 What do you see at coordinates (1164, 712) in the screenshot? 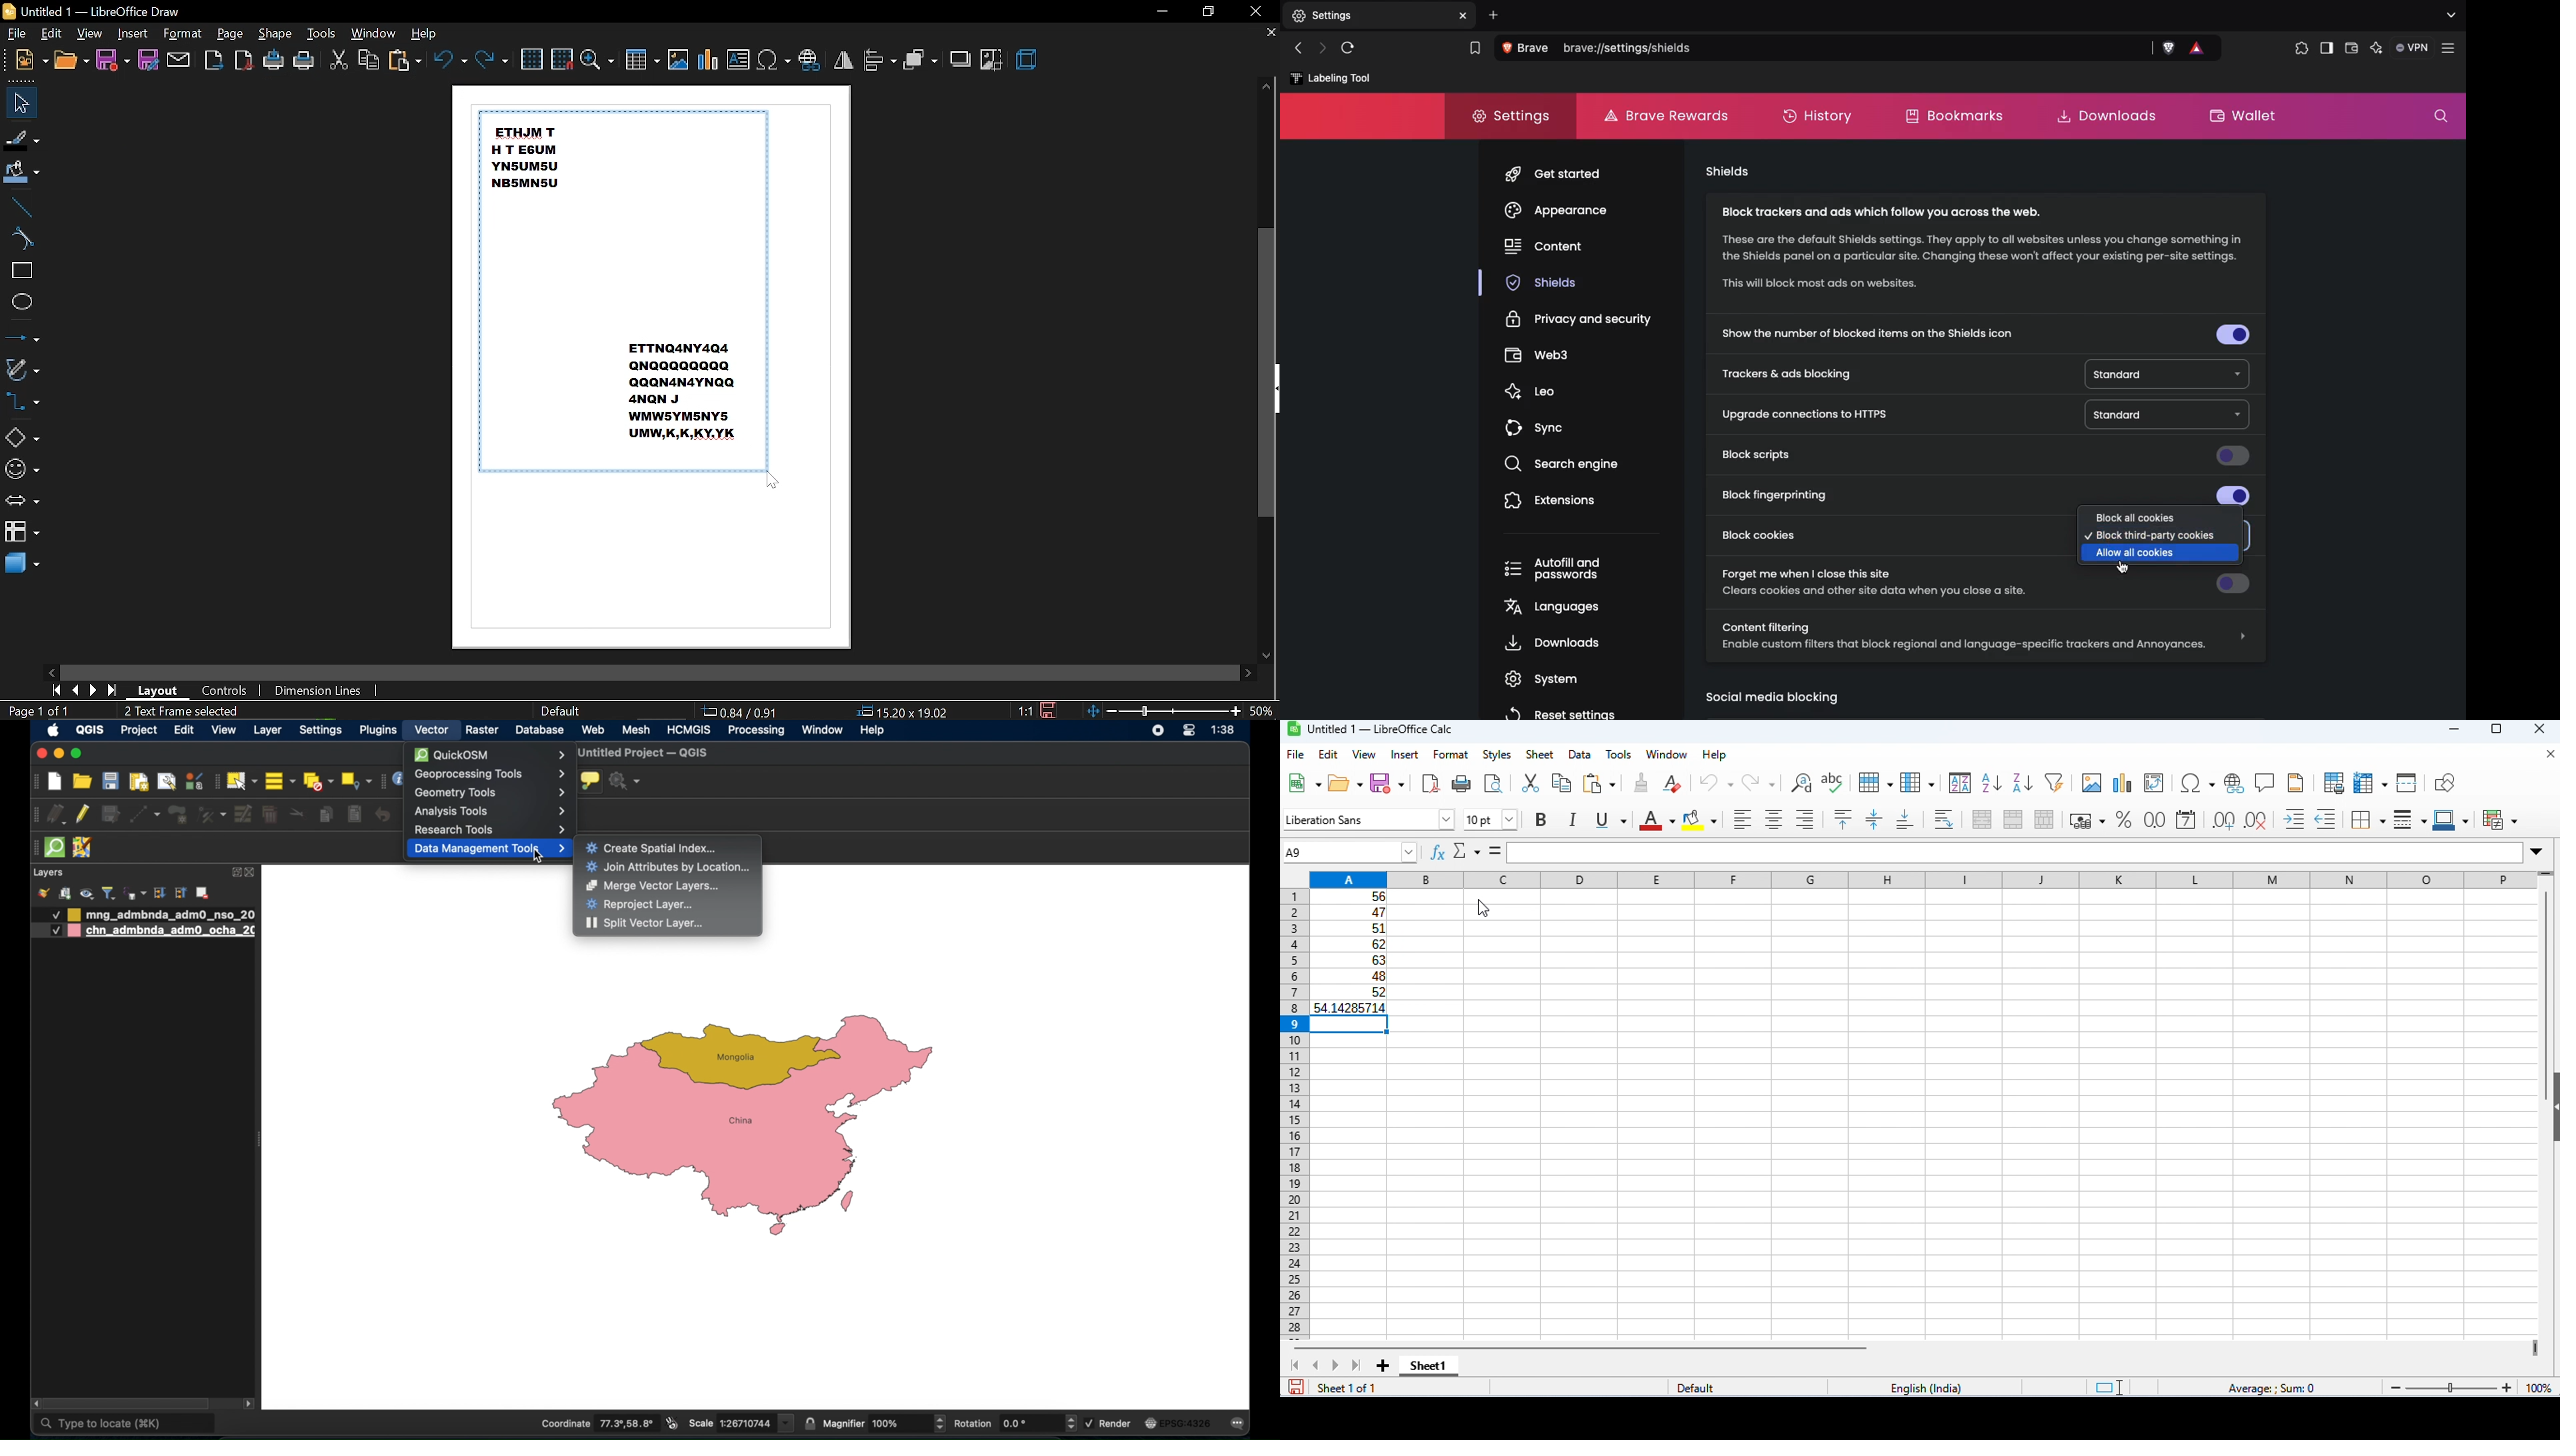
I see `change zoom` at bounding box center [1164, 712].